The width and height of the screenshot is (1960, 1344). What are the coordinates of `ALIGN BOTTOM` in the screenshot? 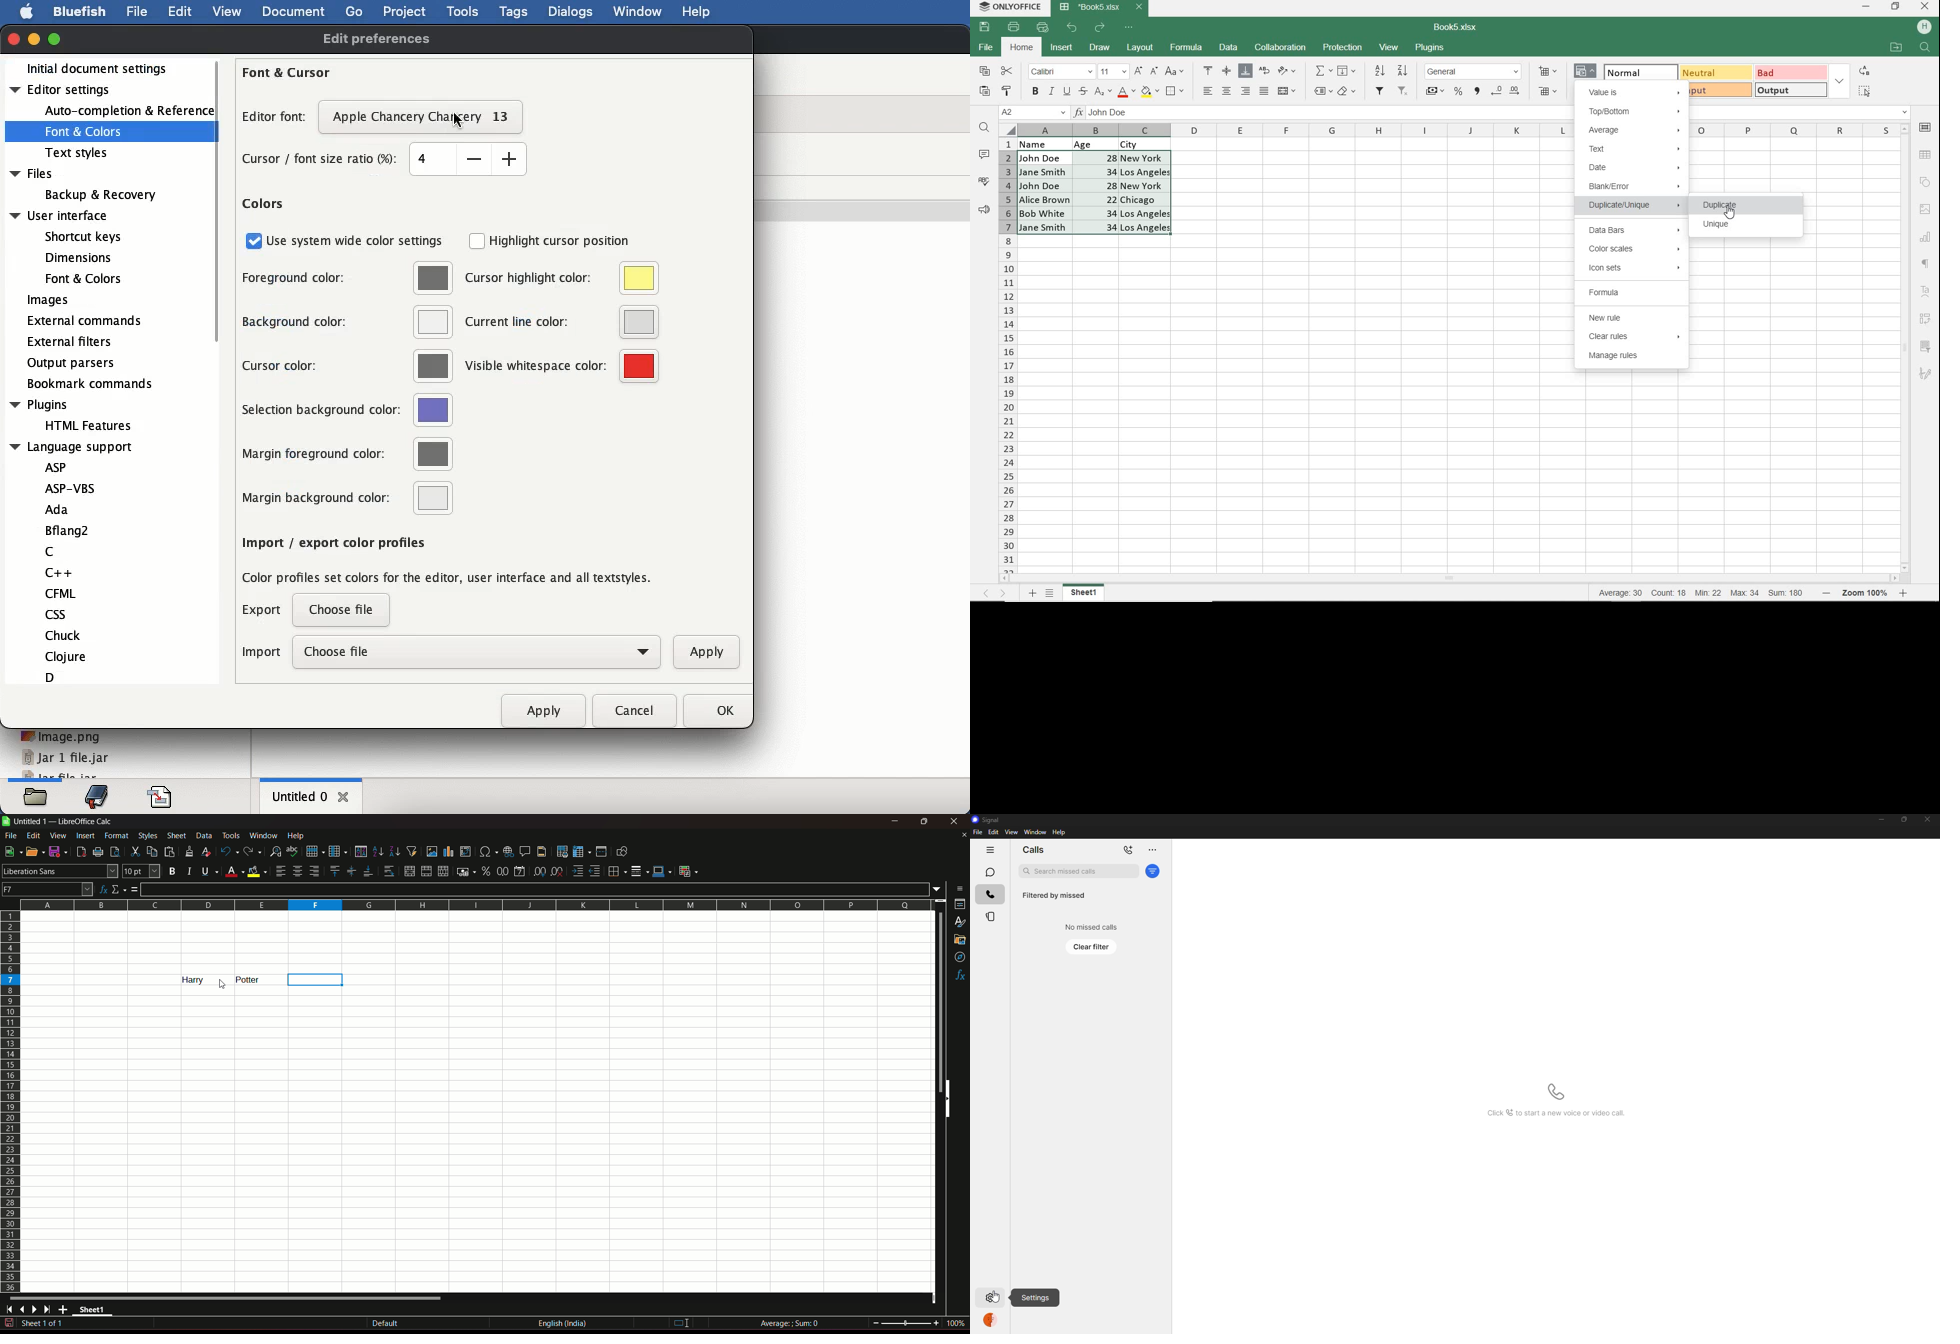 It's located at (1245, 71).